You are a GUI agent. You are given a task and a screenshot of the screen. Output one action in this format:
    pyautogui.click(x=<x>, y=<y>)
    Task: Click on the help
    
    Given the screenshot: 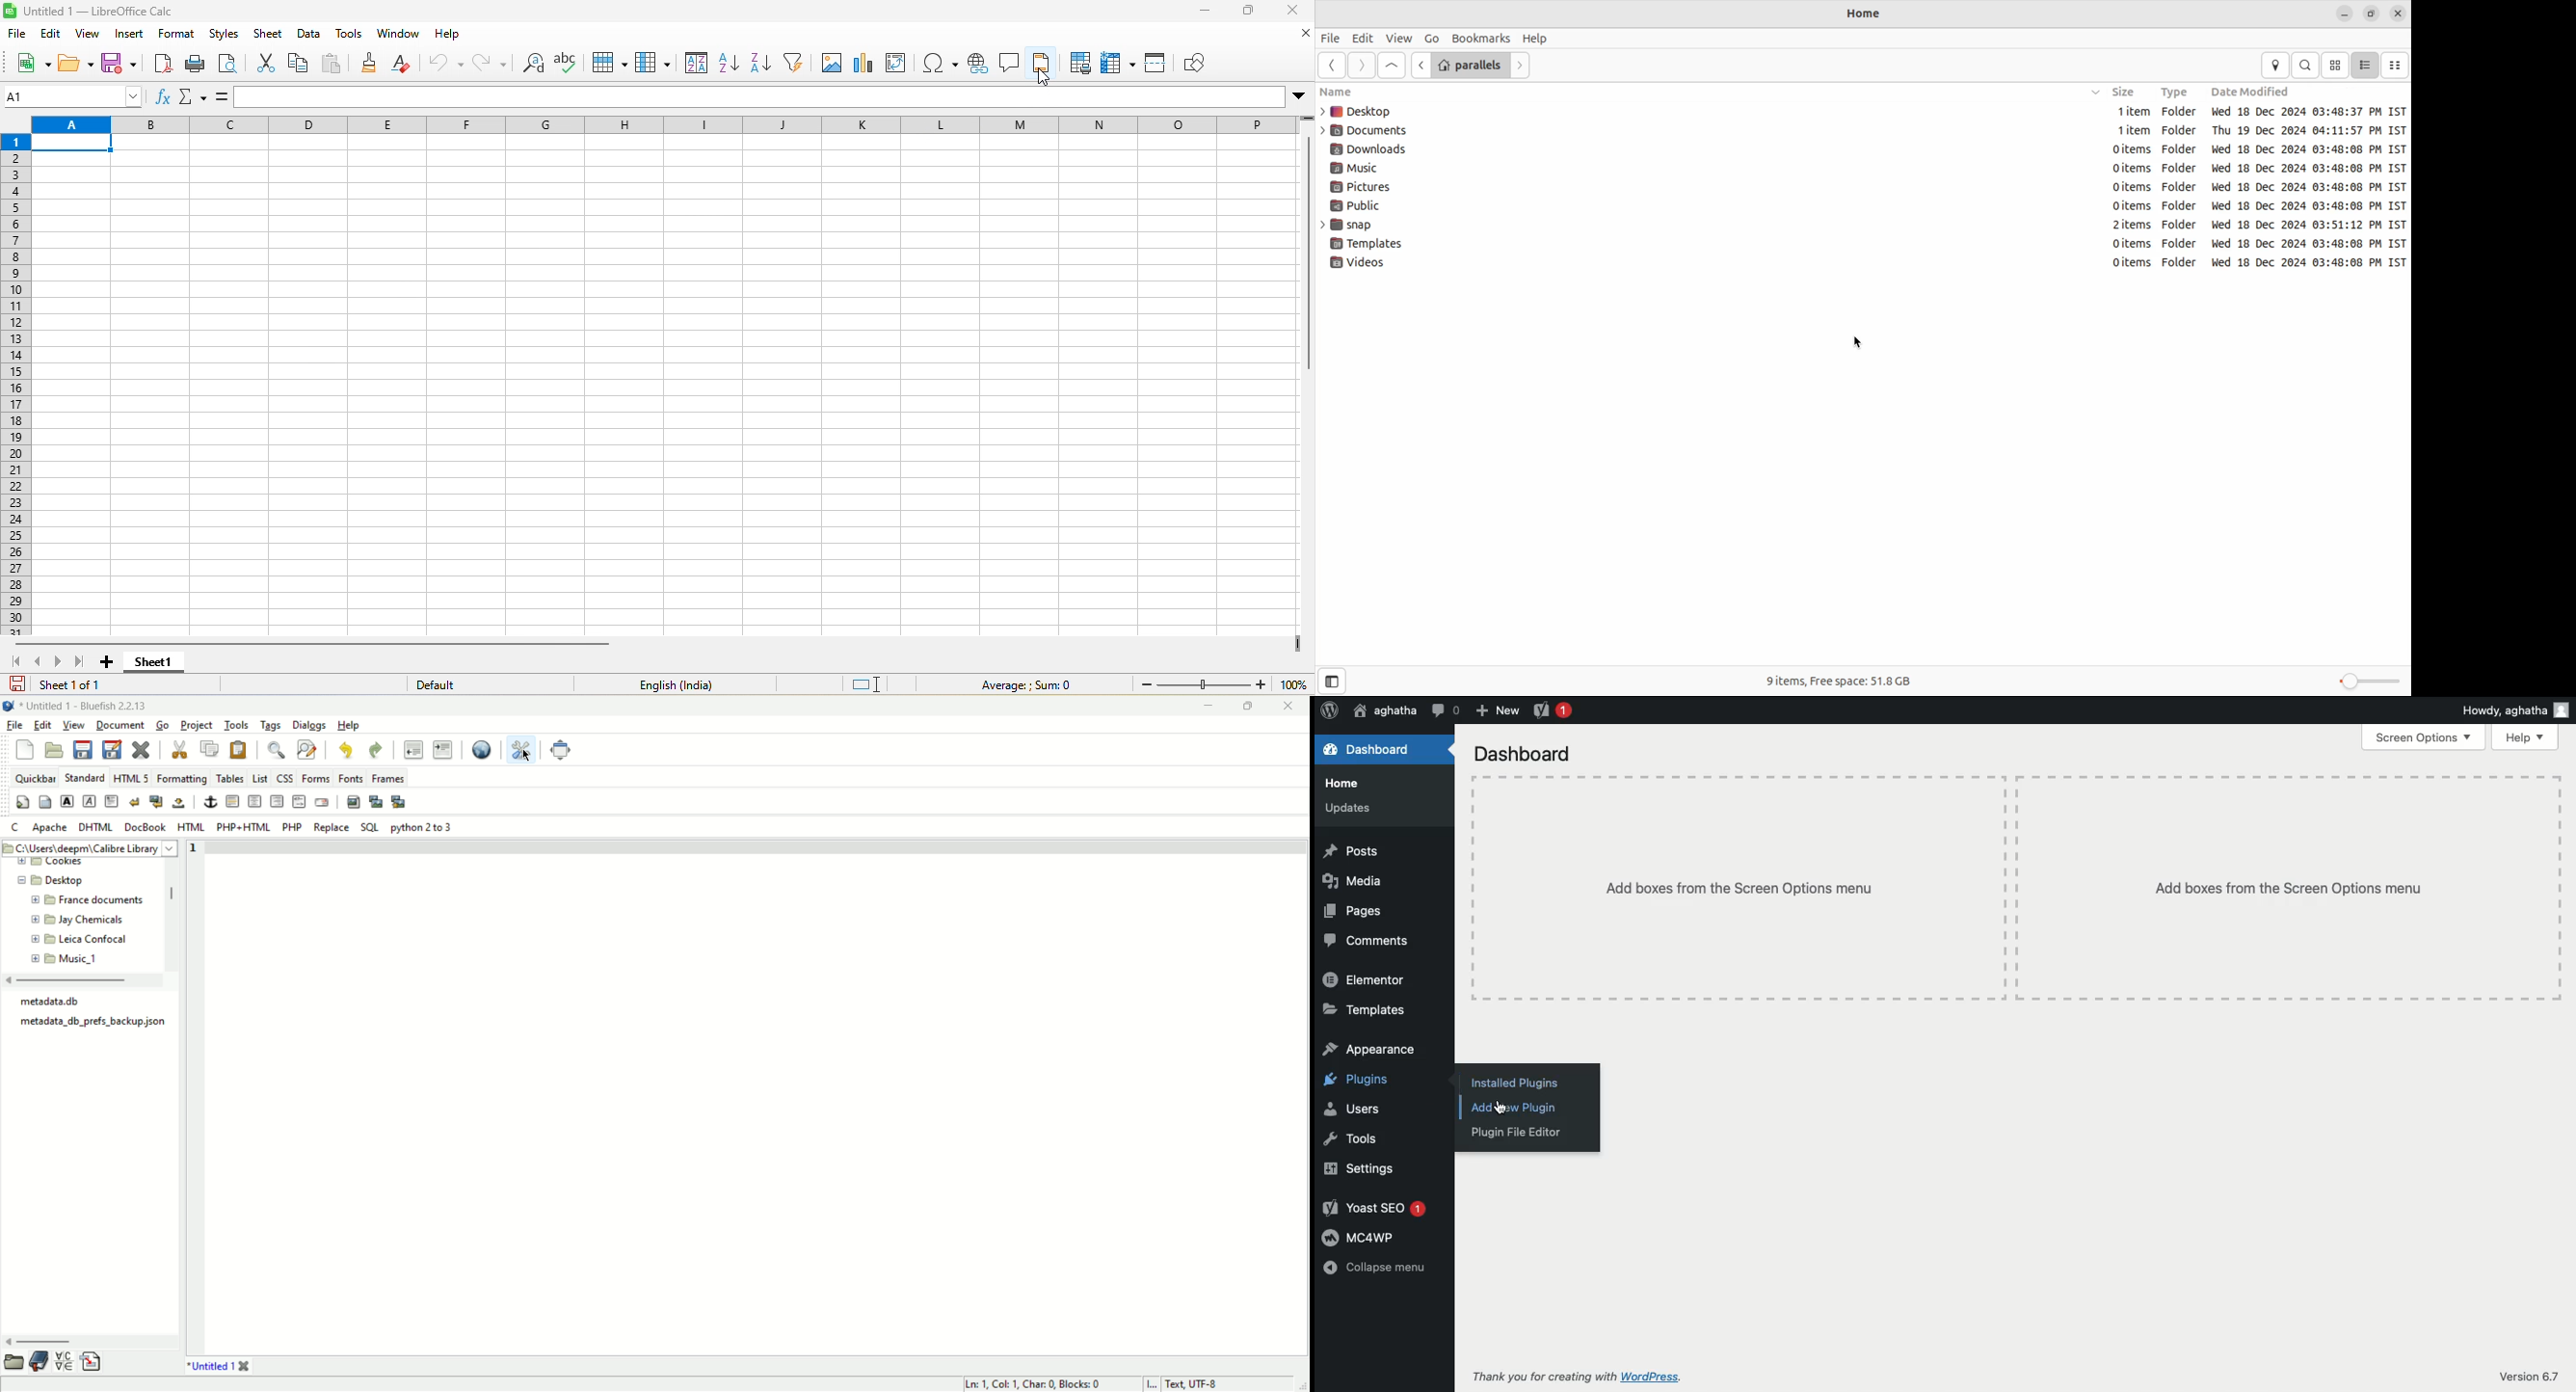 What is the action you would take?
    pyautogui.click(x=348, y=727)
    